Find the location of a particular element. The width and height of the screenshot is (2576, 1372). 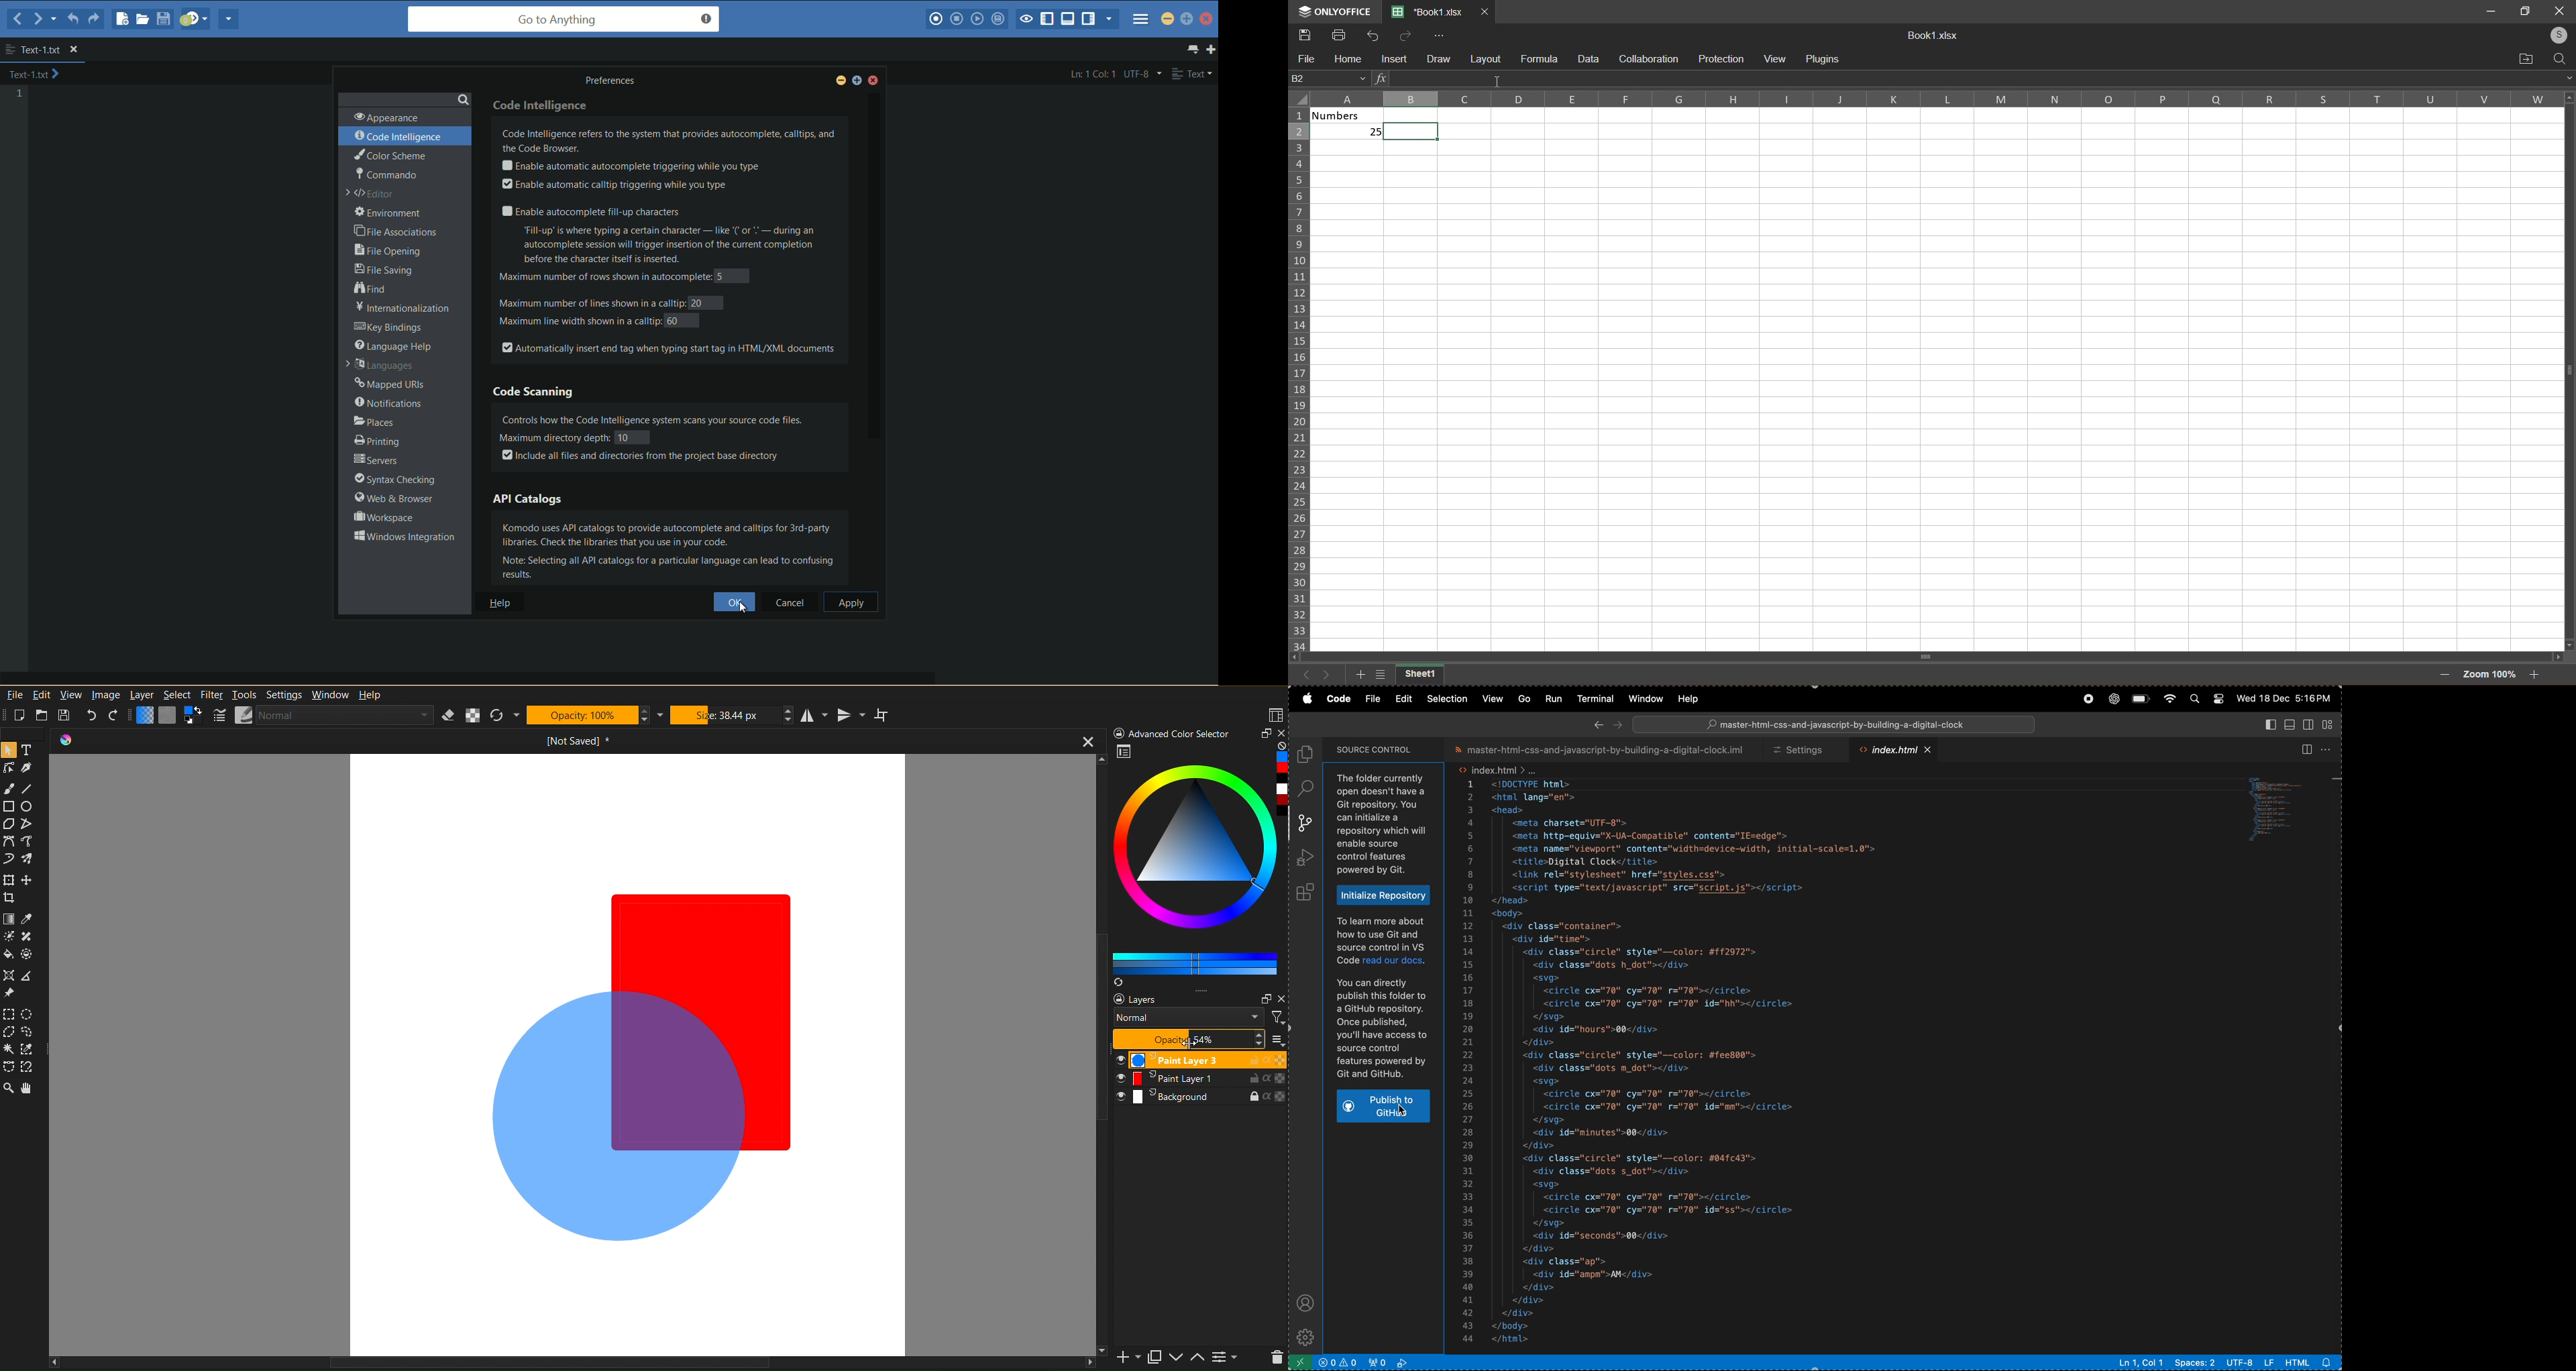

Book1.xisx is located at coordinates (1930, 36).